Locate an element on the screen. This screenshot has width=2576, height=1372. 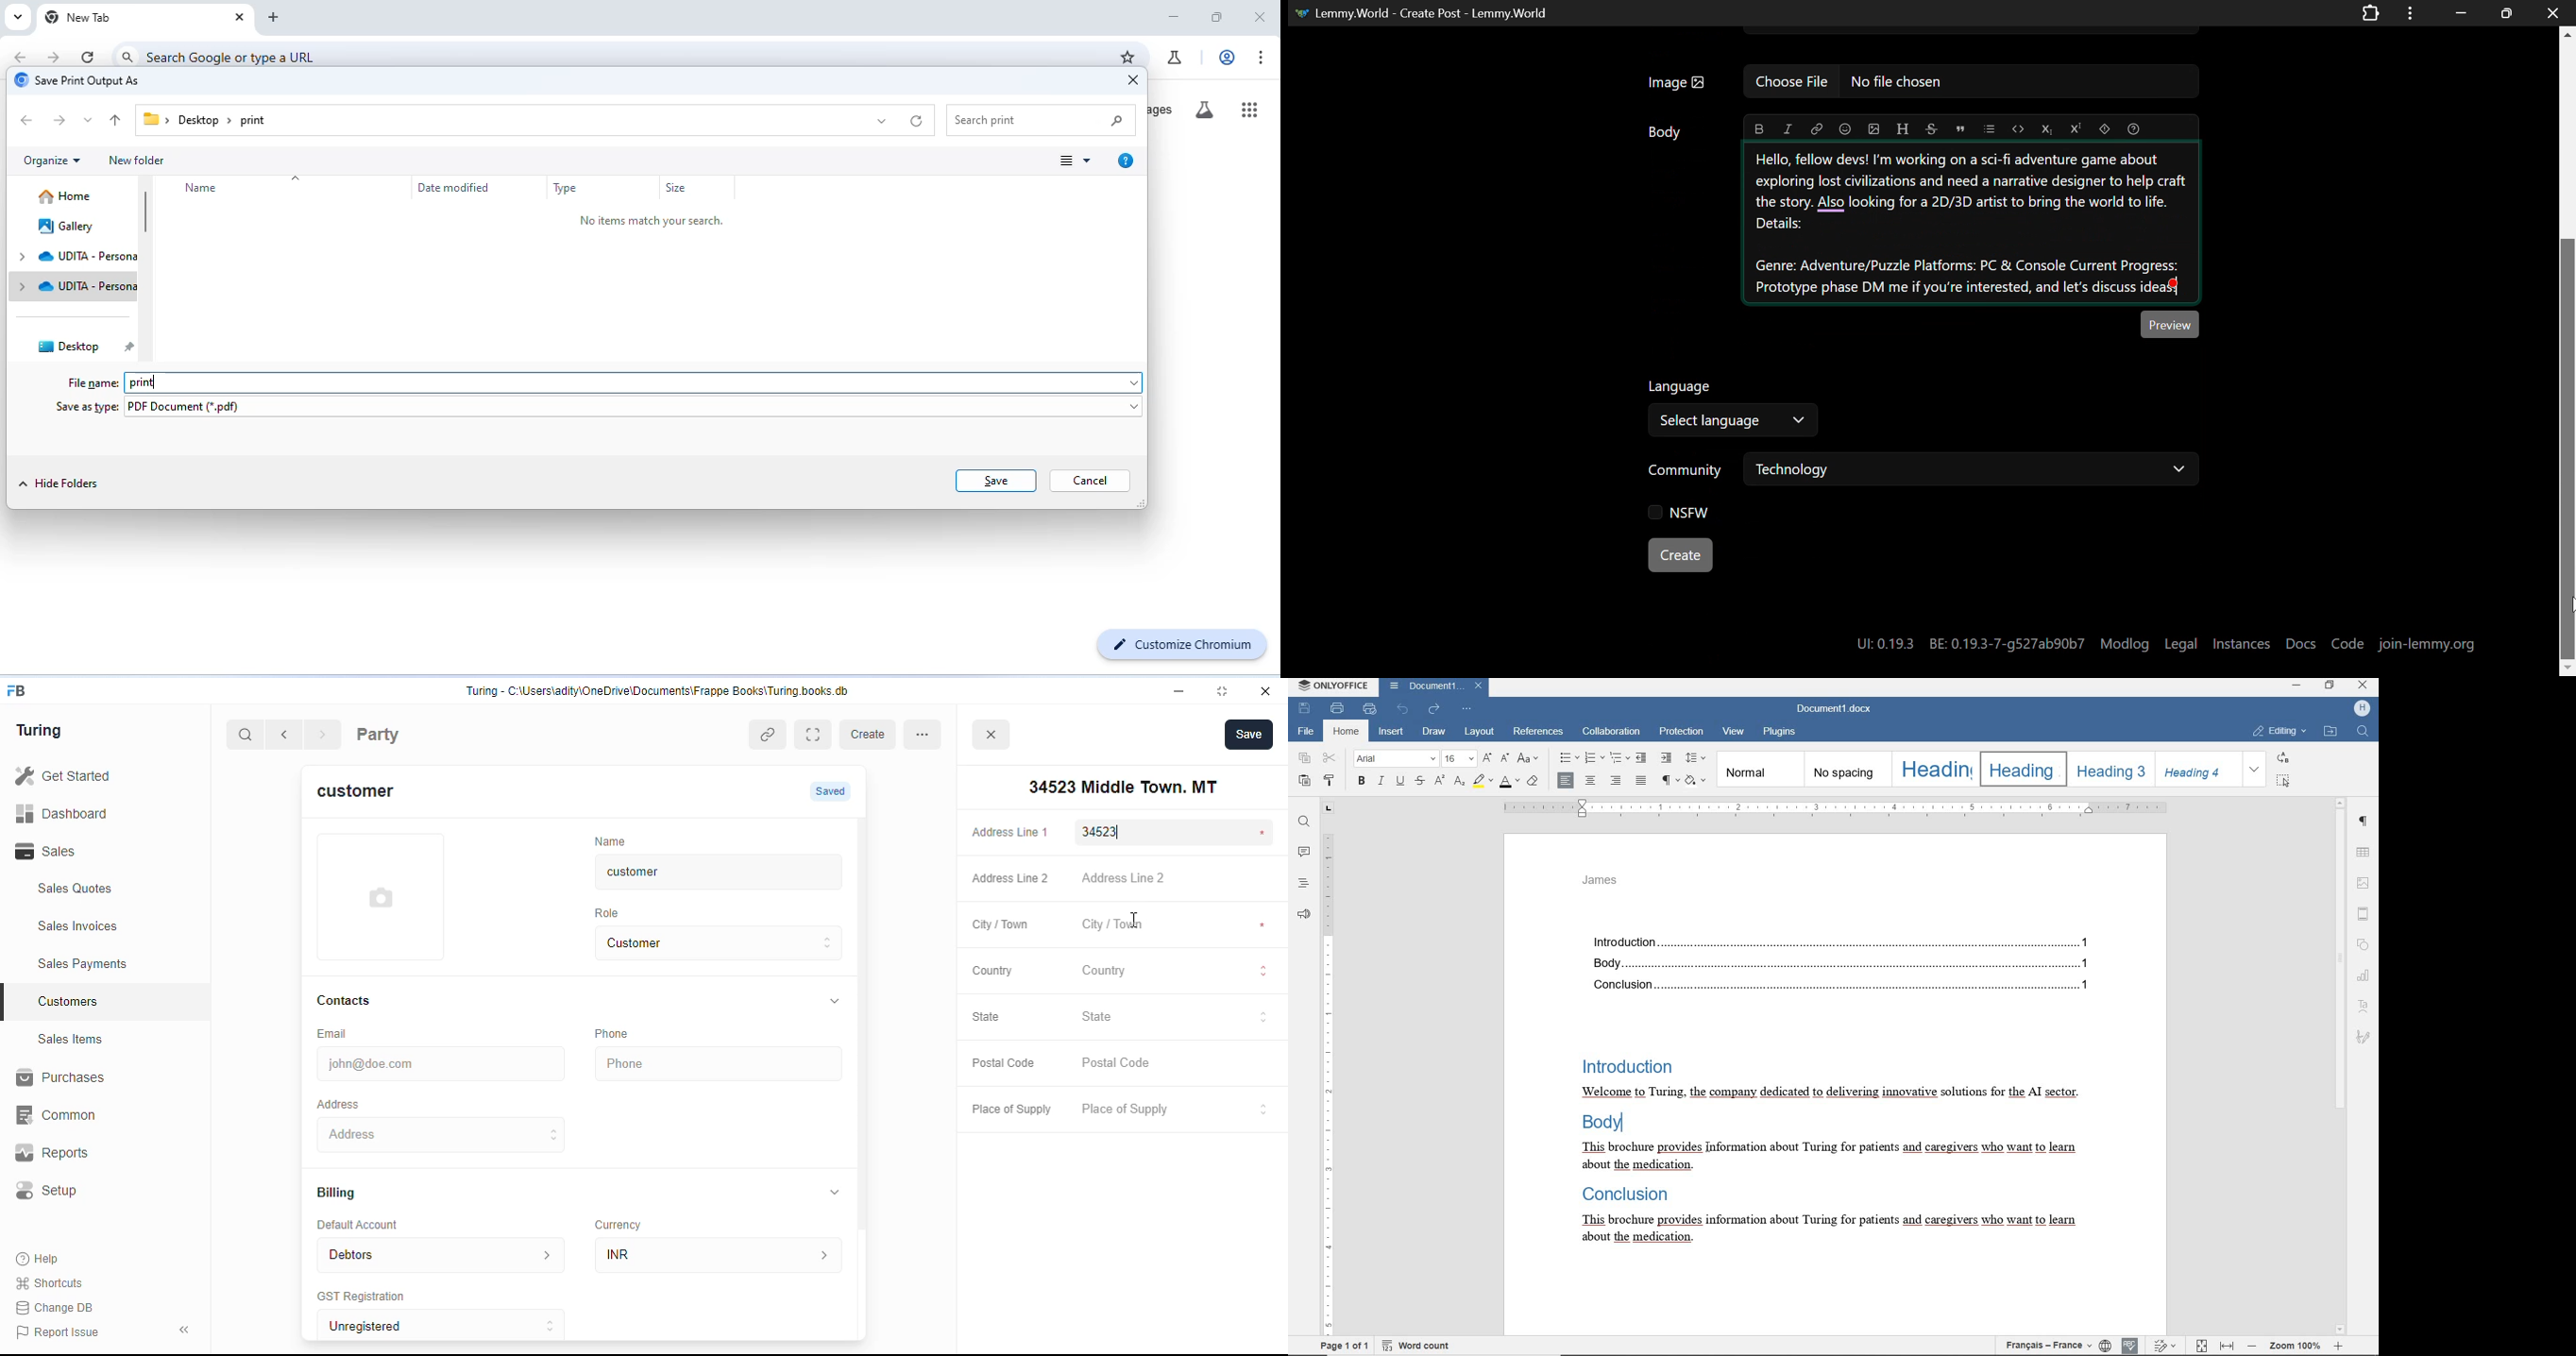
VIEW is located at coordinates (1734, 734).